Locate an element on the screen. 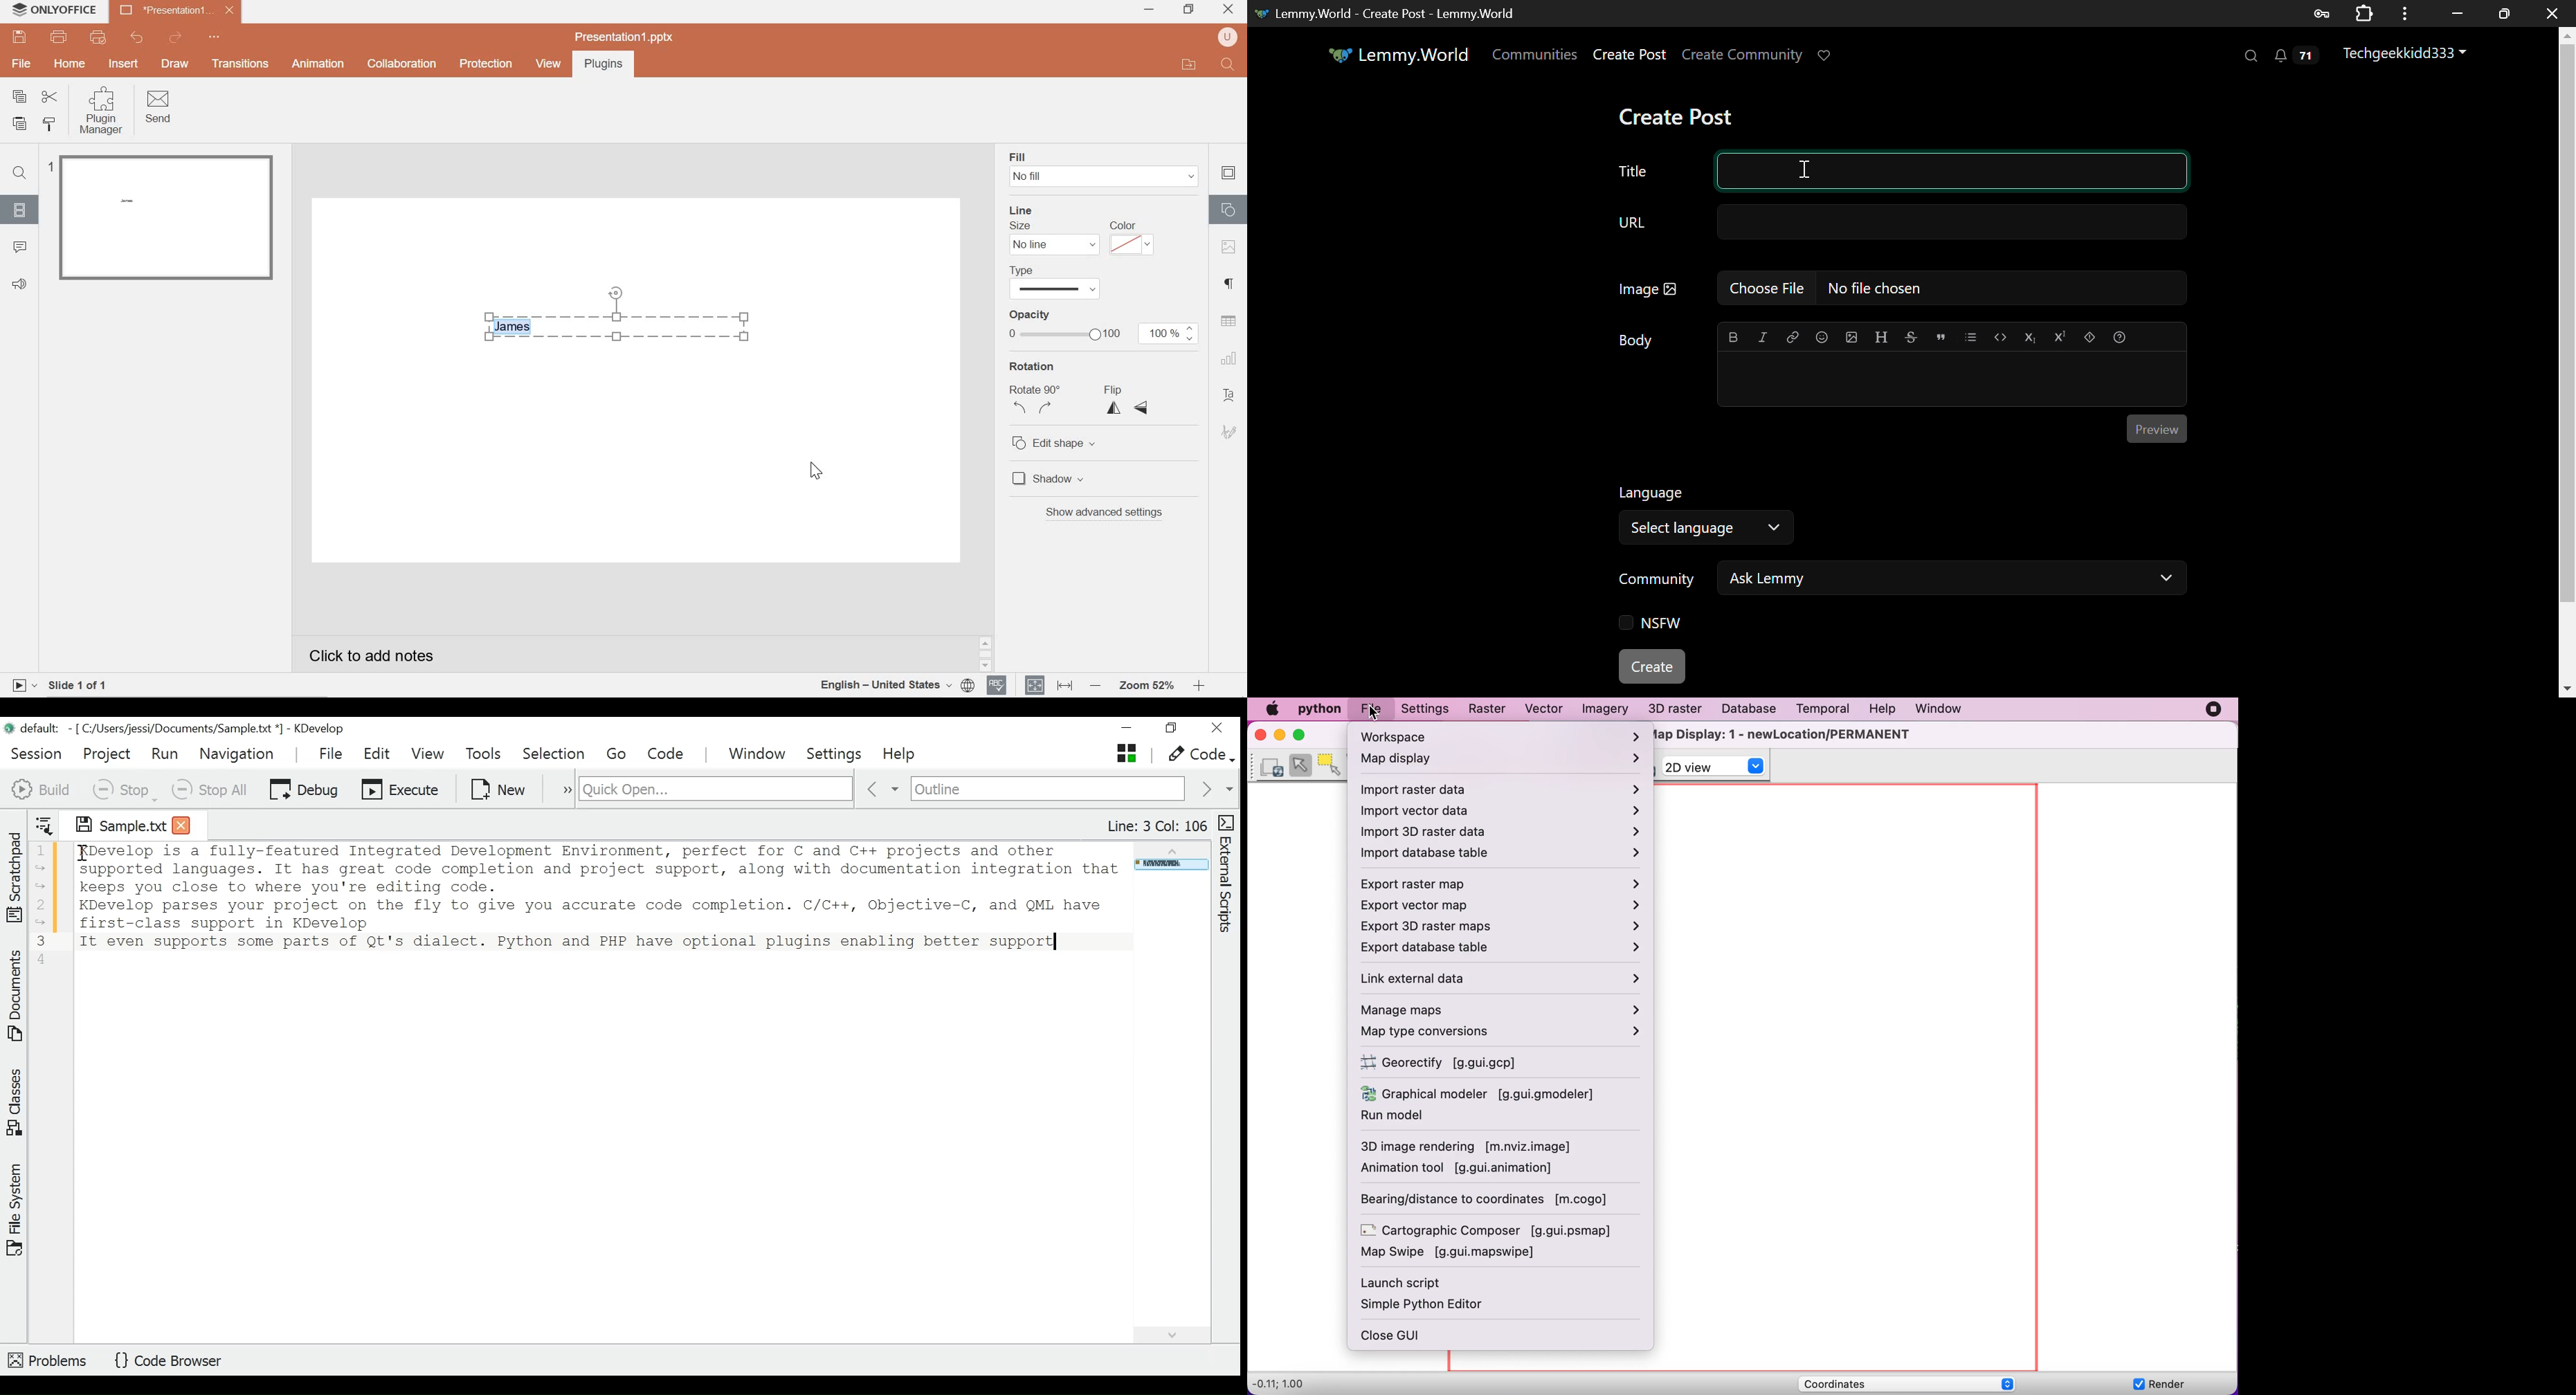  quick print is located at coordinates (103, 38).